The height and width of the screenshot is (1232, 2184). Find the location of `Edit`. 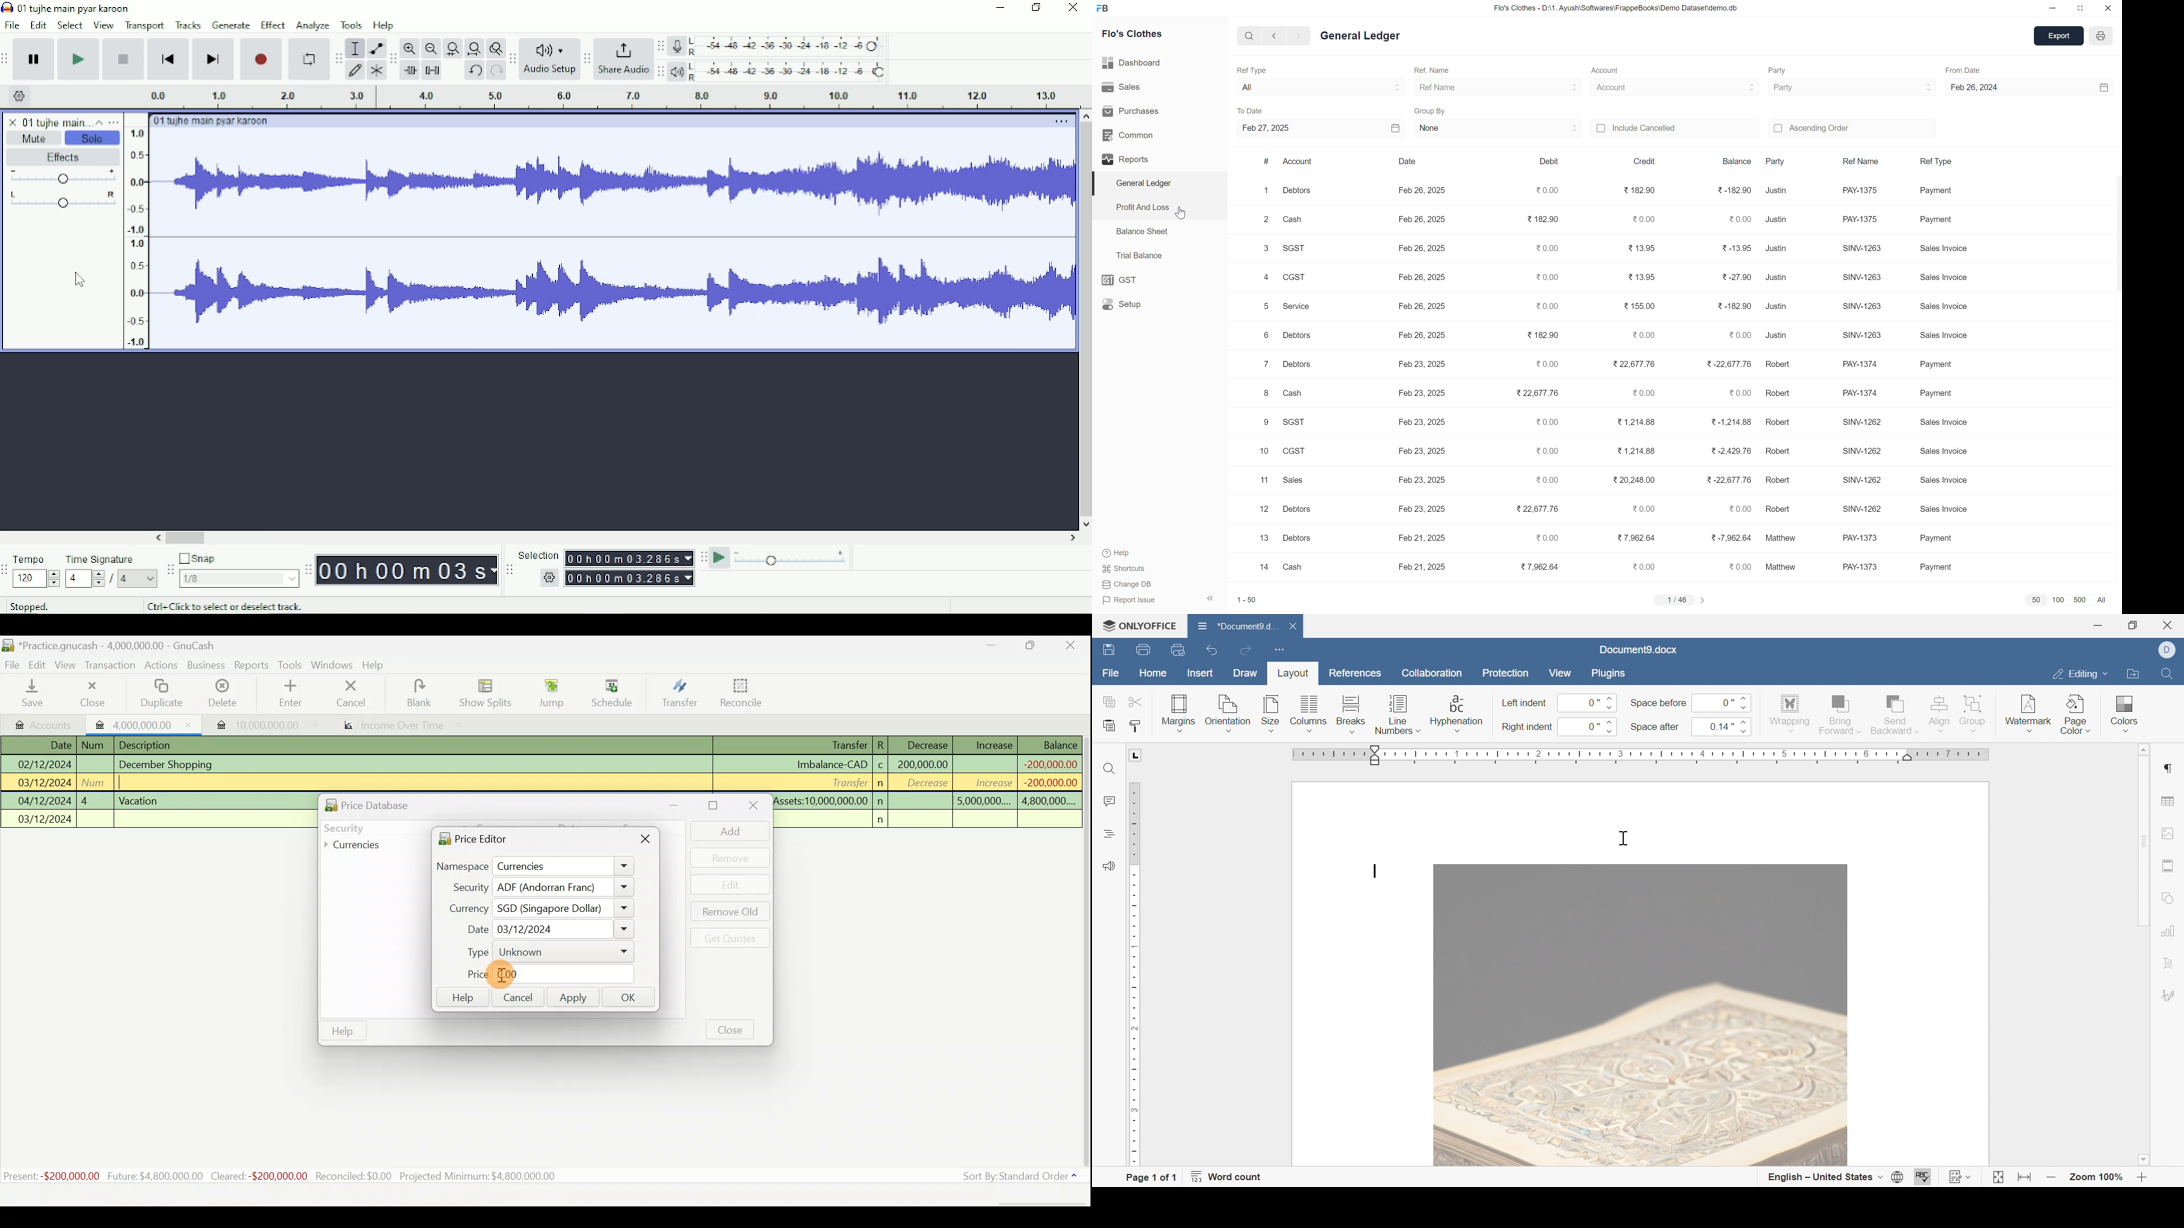

Edit is located at coordinates (37, 26).